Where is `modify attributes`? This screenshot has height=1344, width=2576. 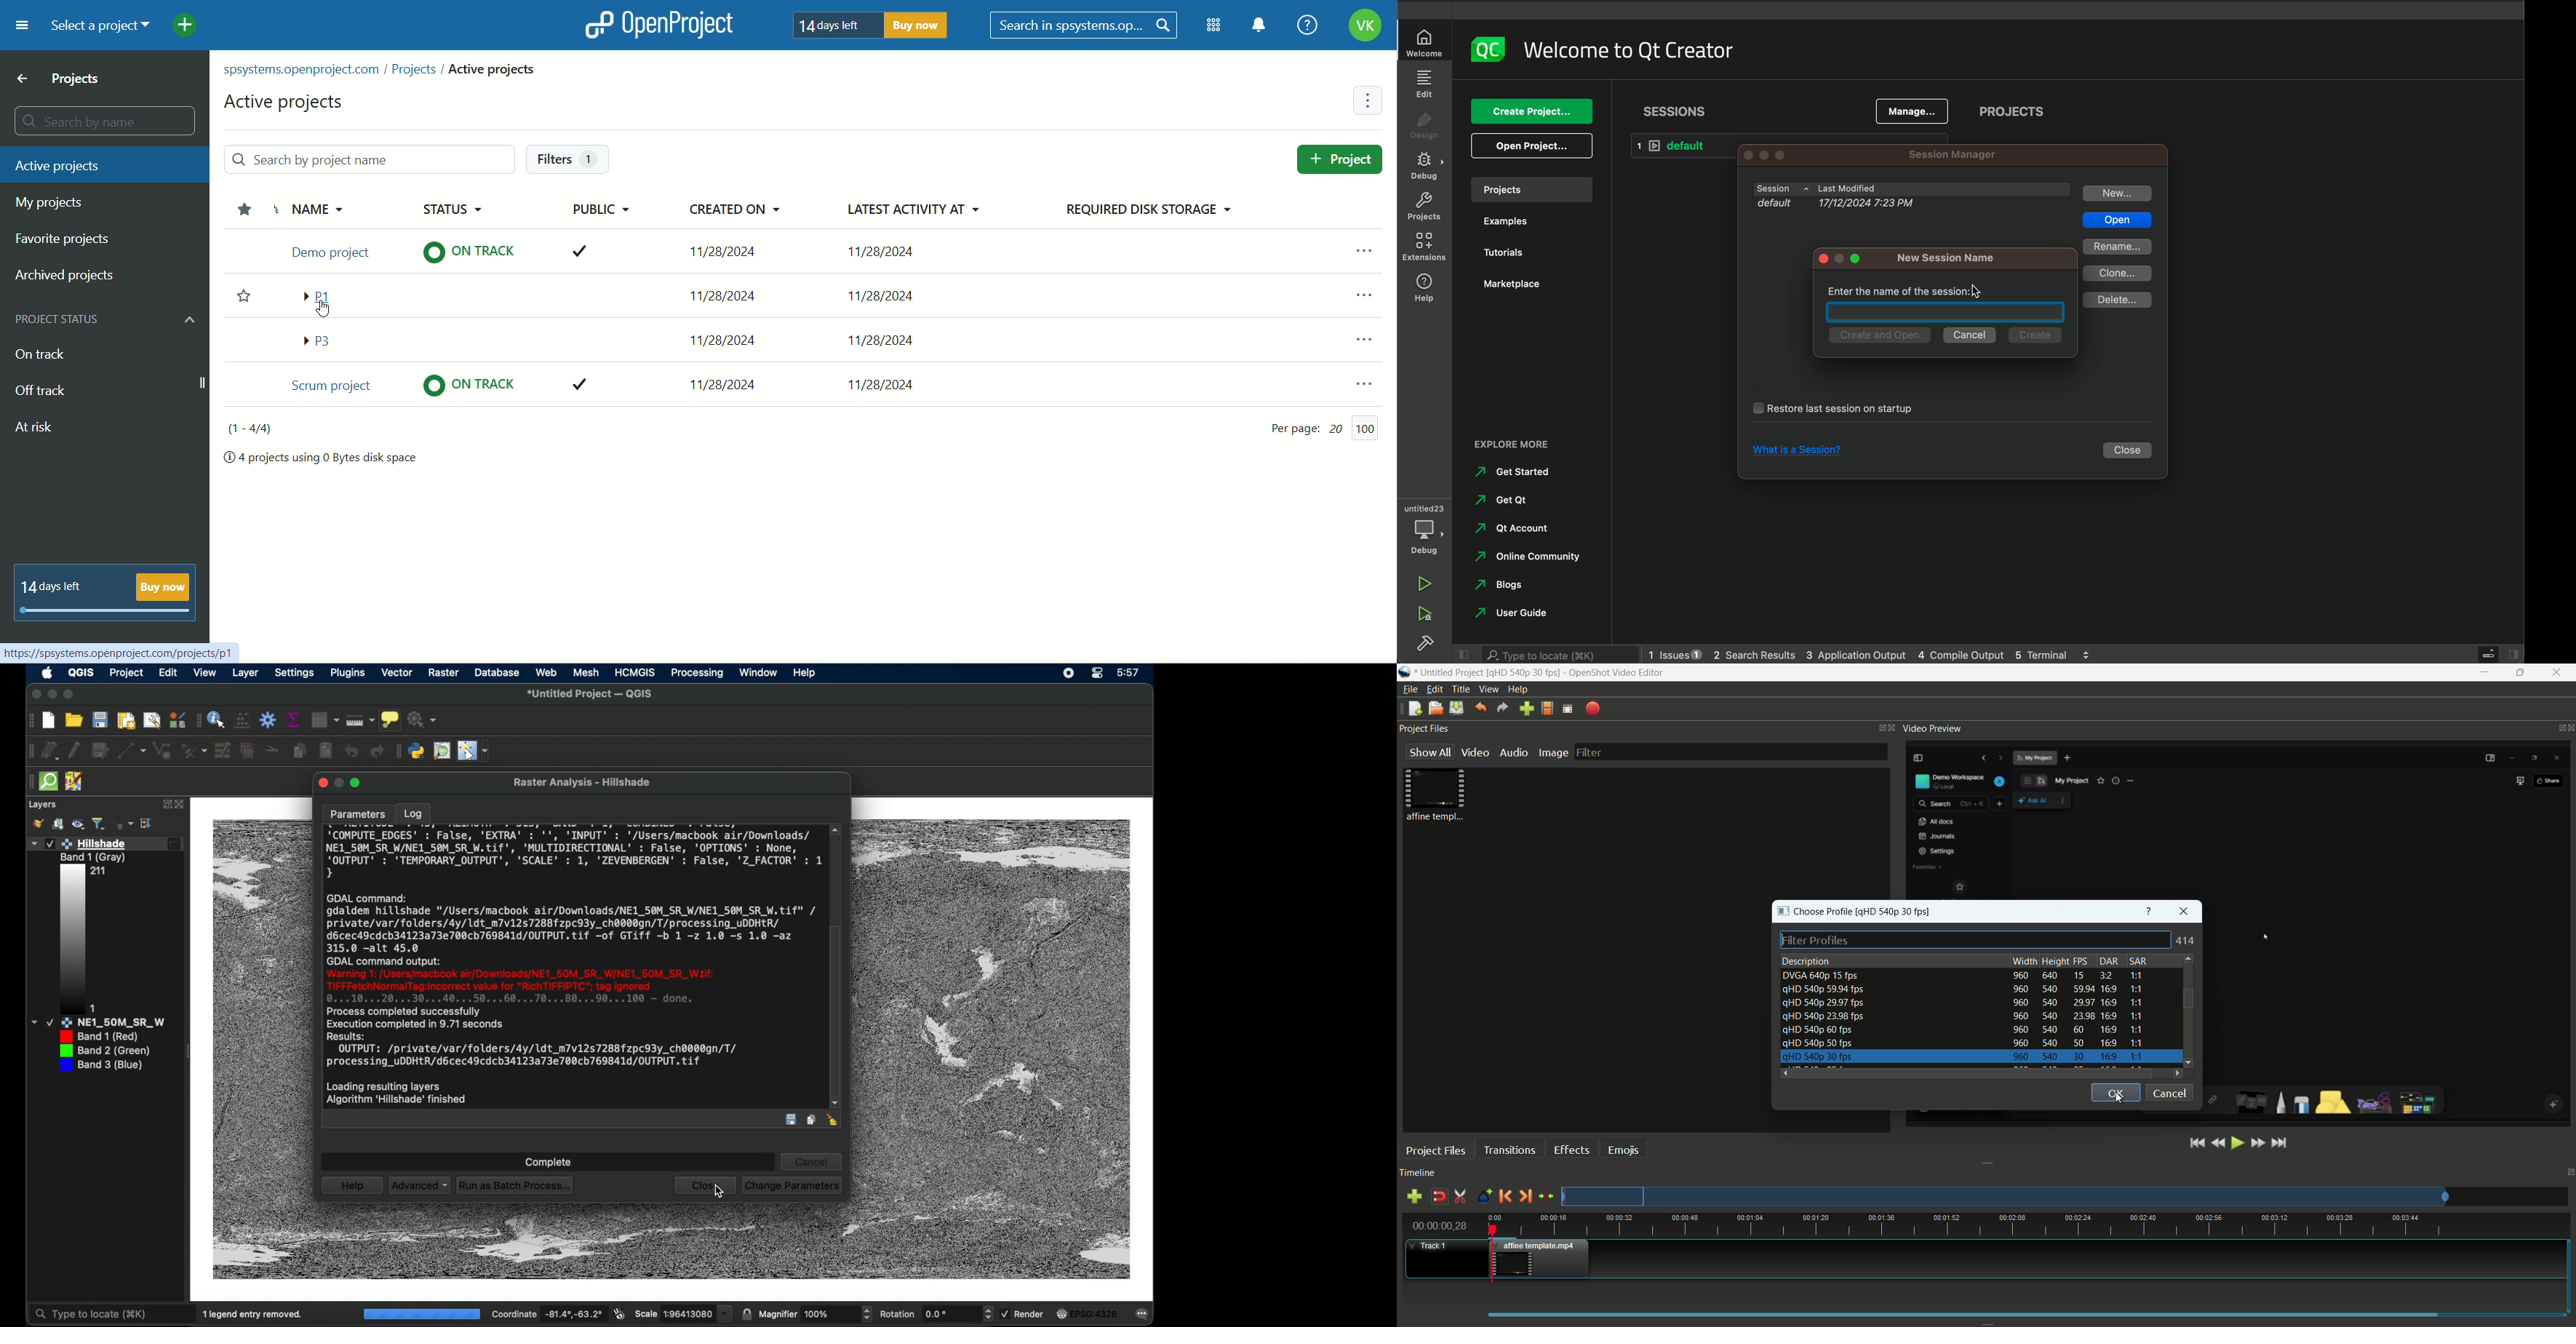 modify attributes is located at coordinates (223, 751).